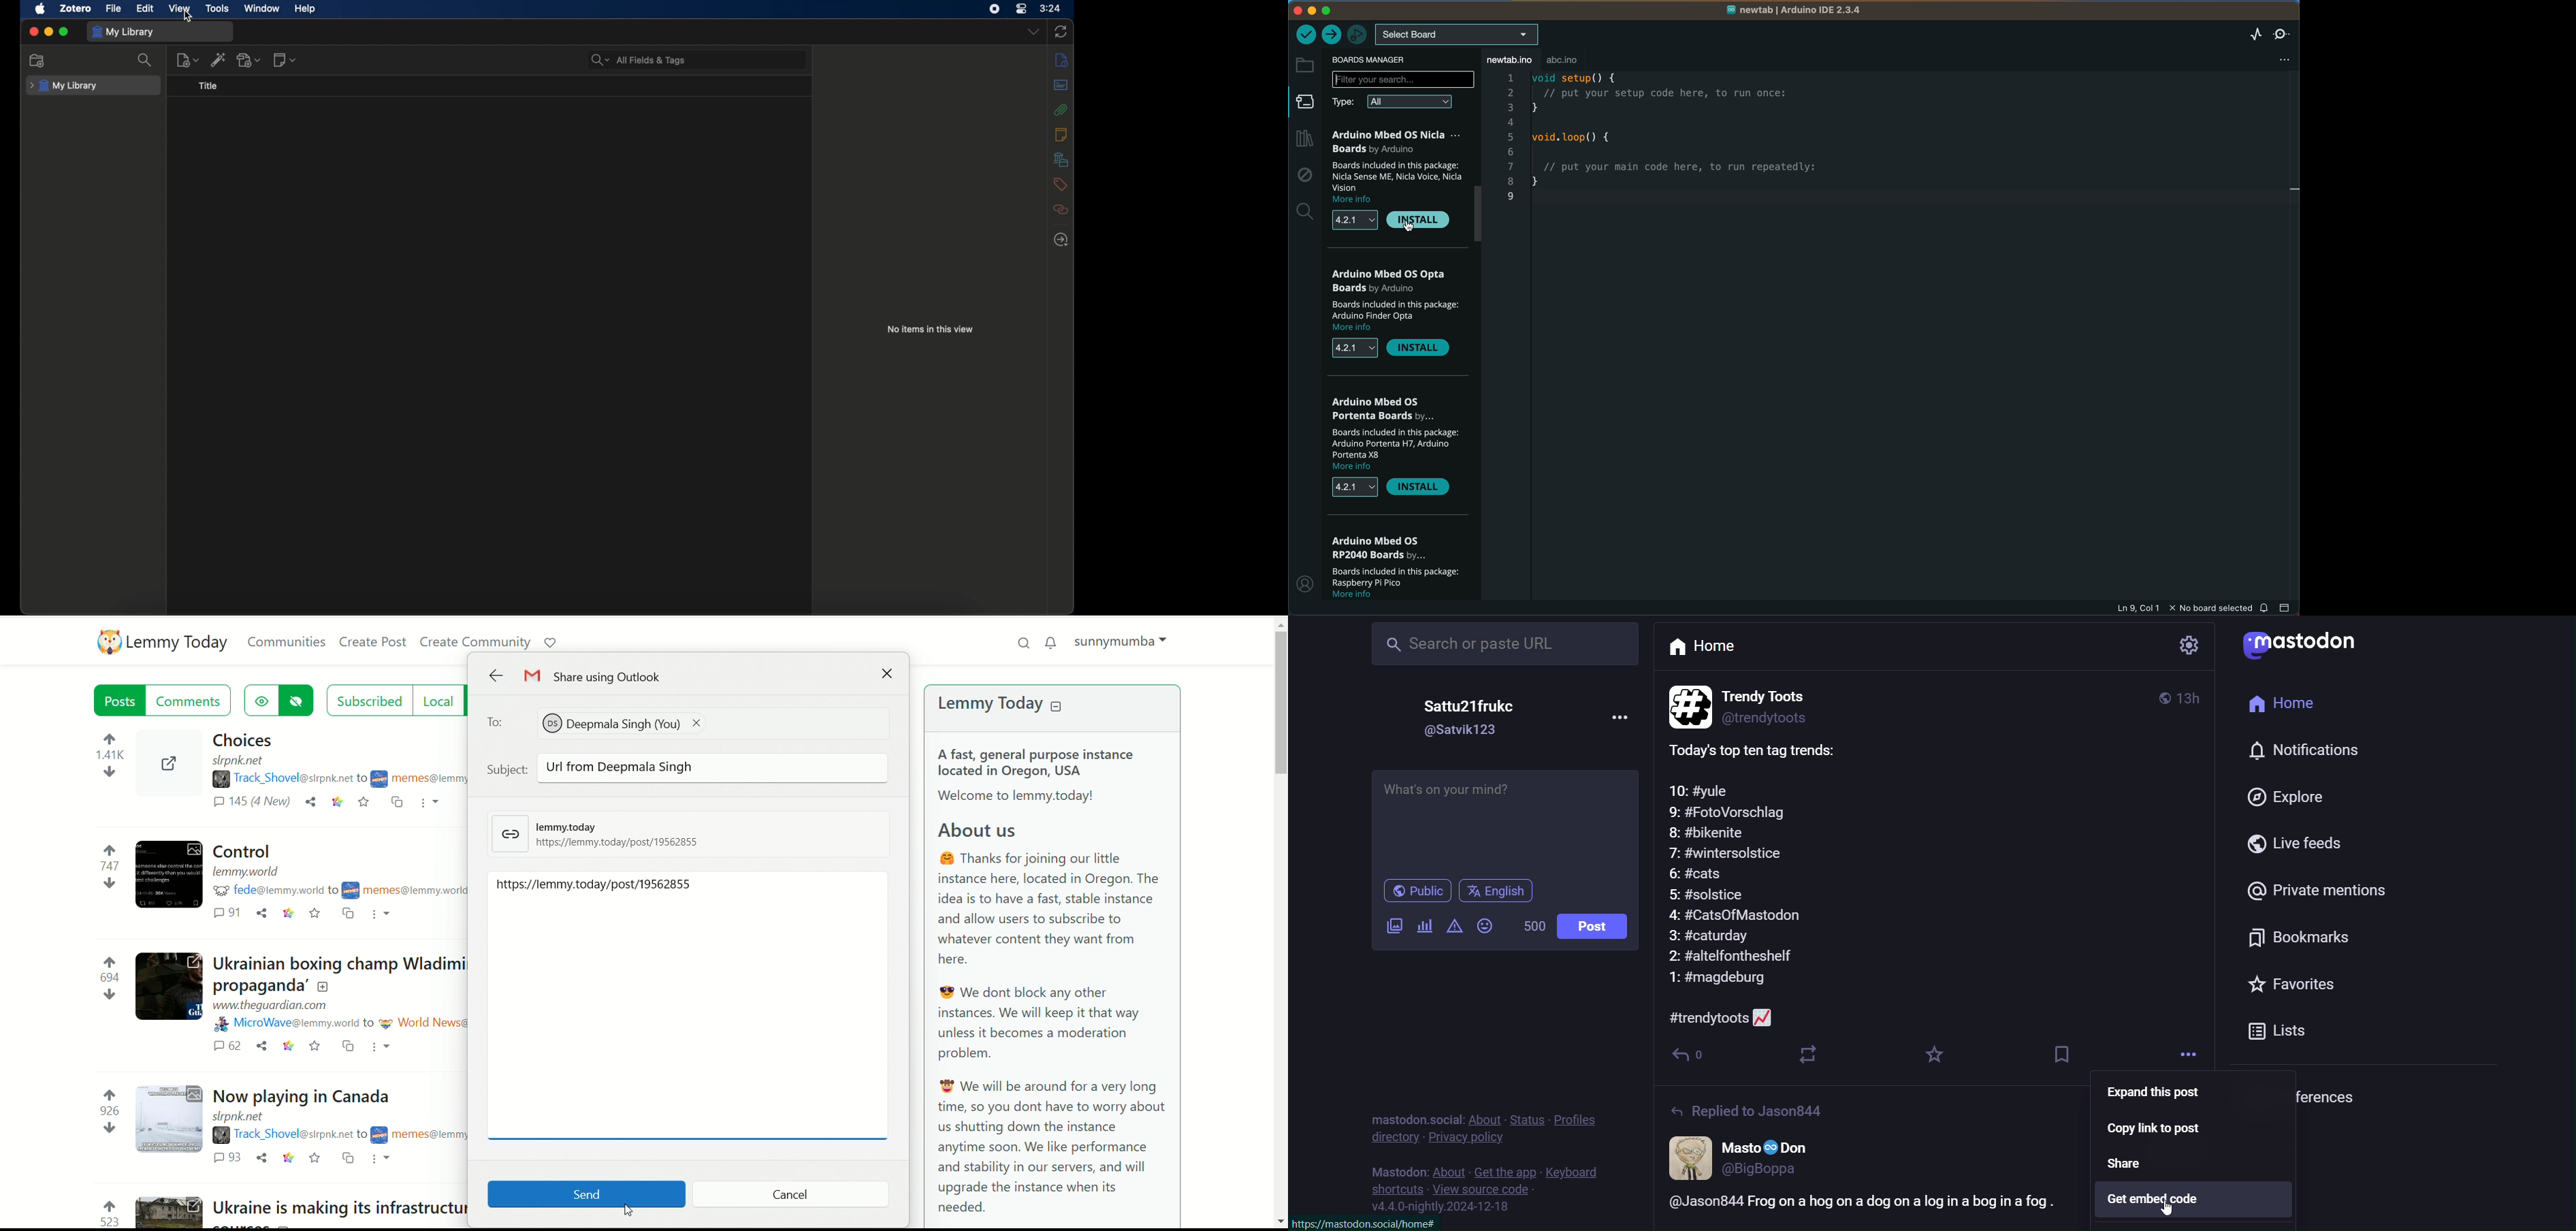 This screenshot has height=1232, width=2576. I want to click on portenta boards, so click(1381, 408).